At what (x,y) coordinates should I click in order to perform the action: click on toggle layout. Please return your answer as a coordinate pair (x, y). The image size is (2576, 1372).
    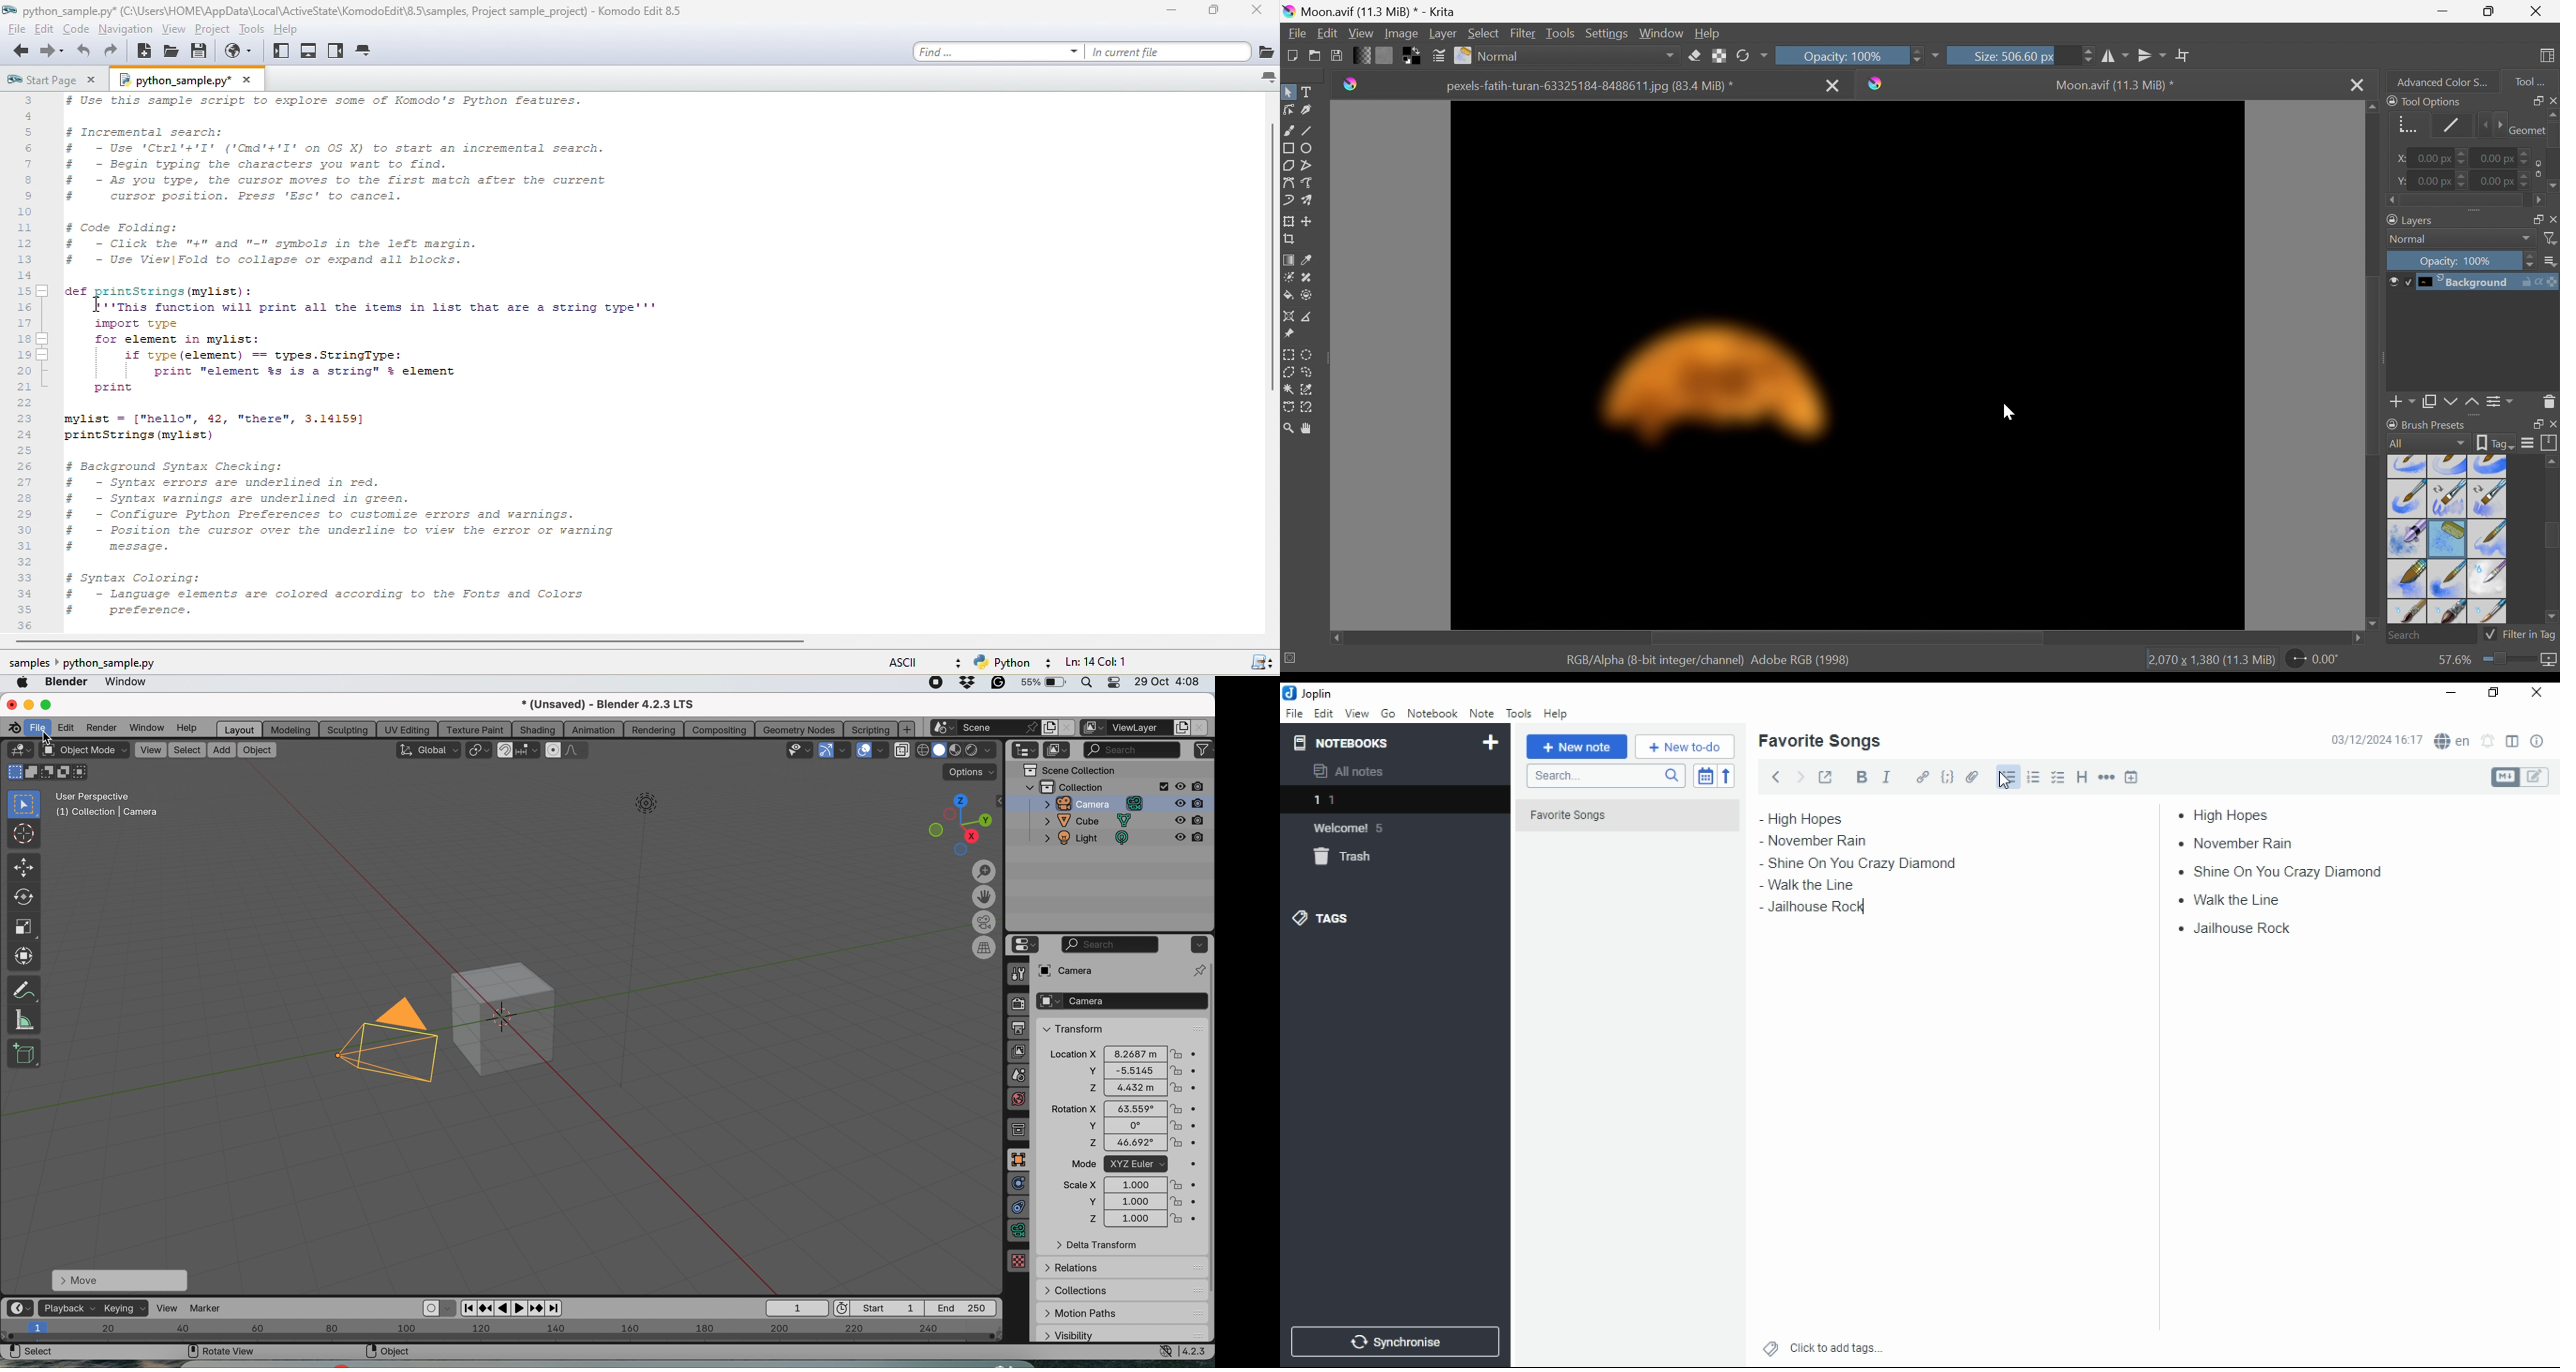
    Looking at the image, I should click on (2513, 742).